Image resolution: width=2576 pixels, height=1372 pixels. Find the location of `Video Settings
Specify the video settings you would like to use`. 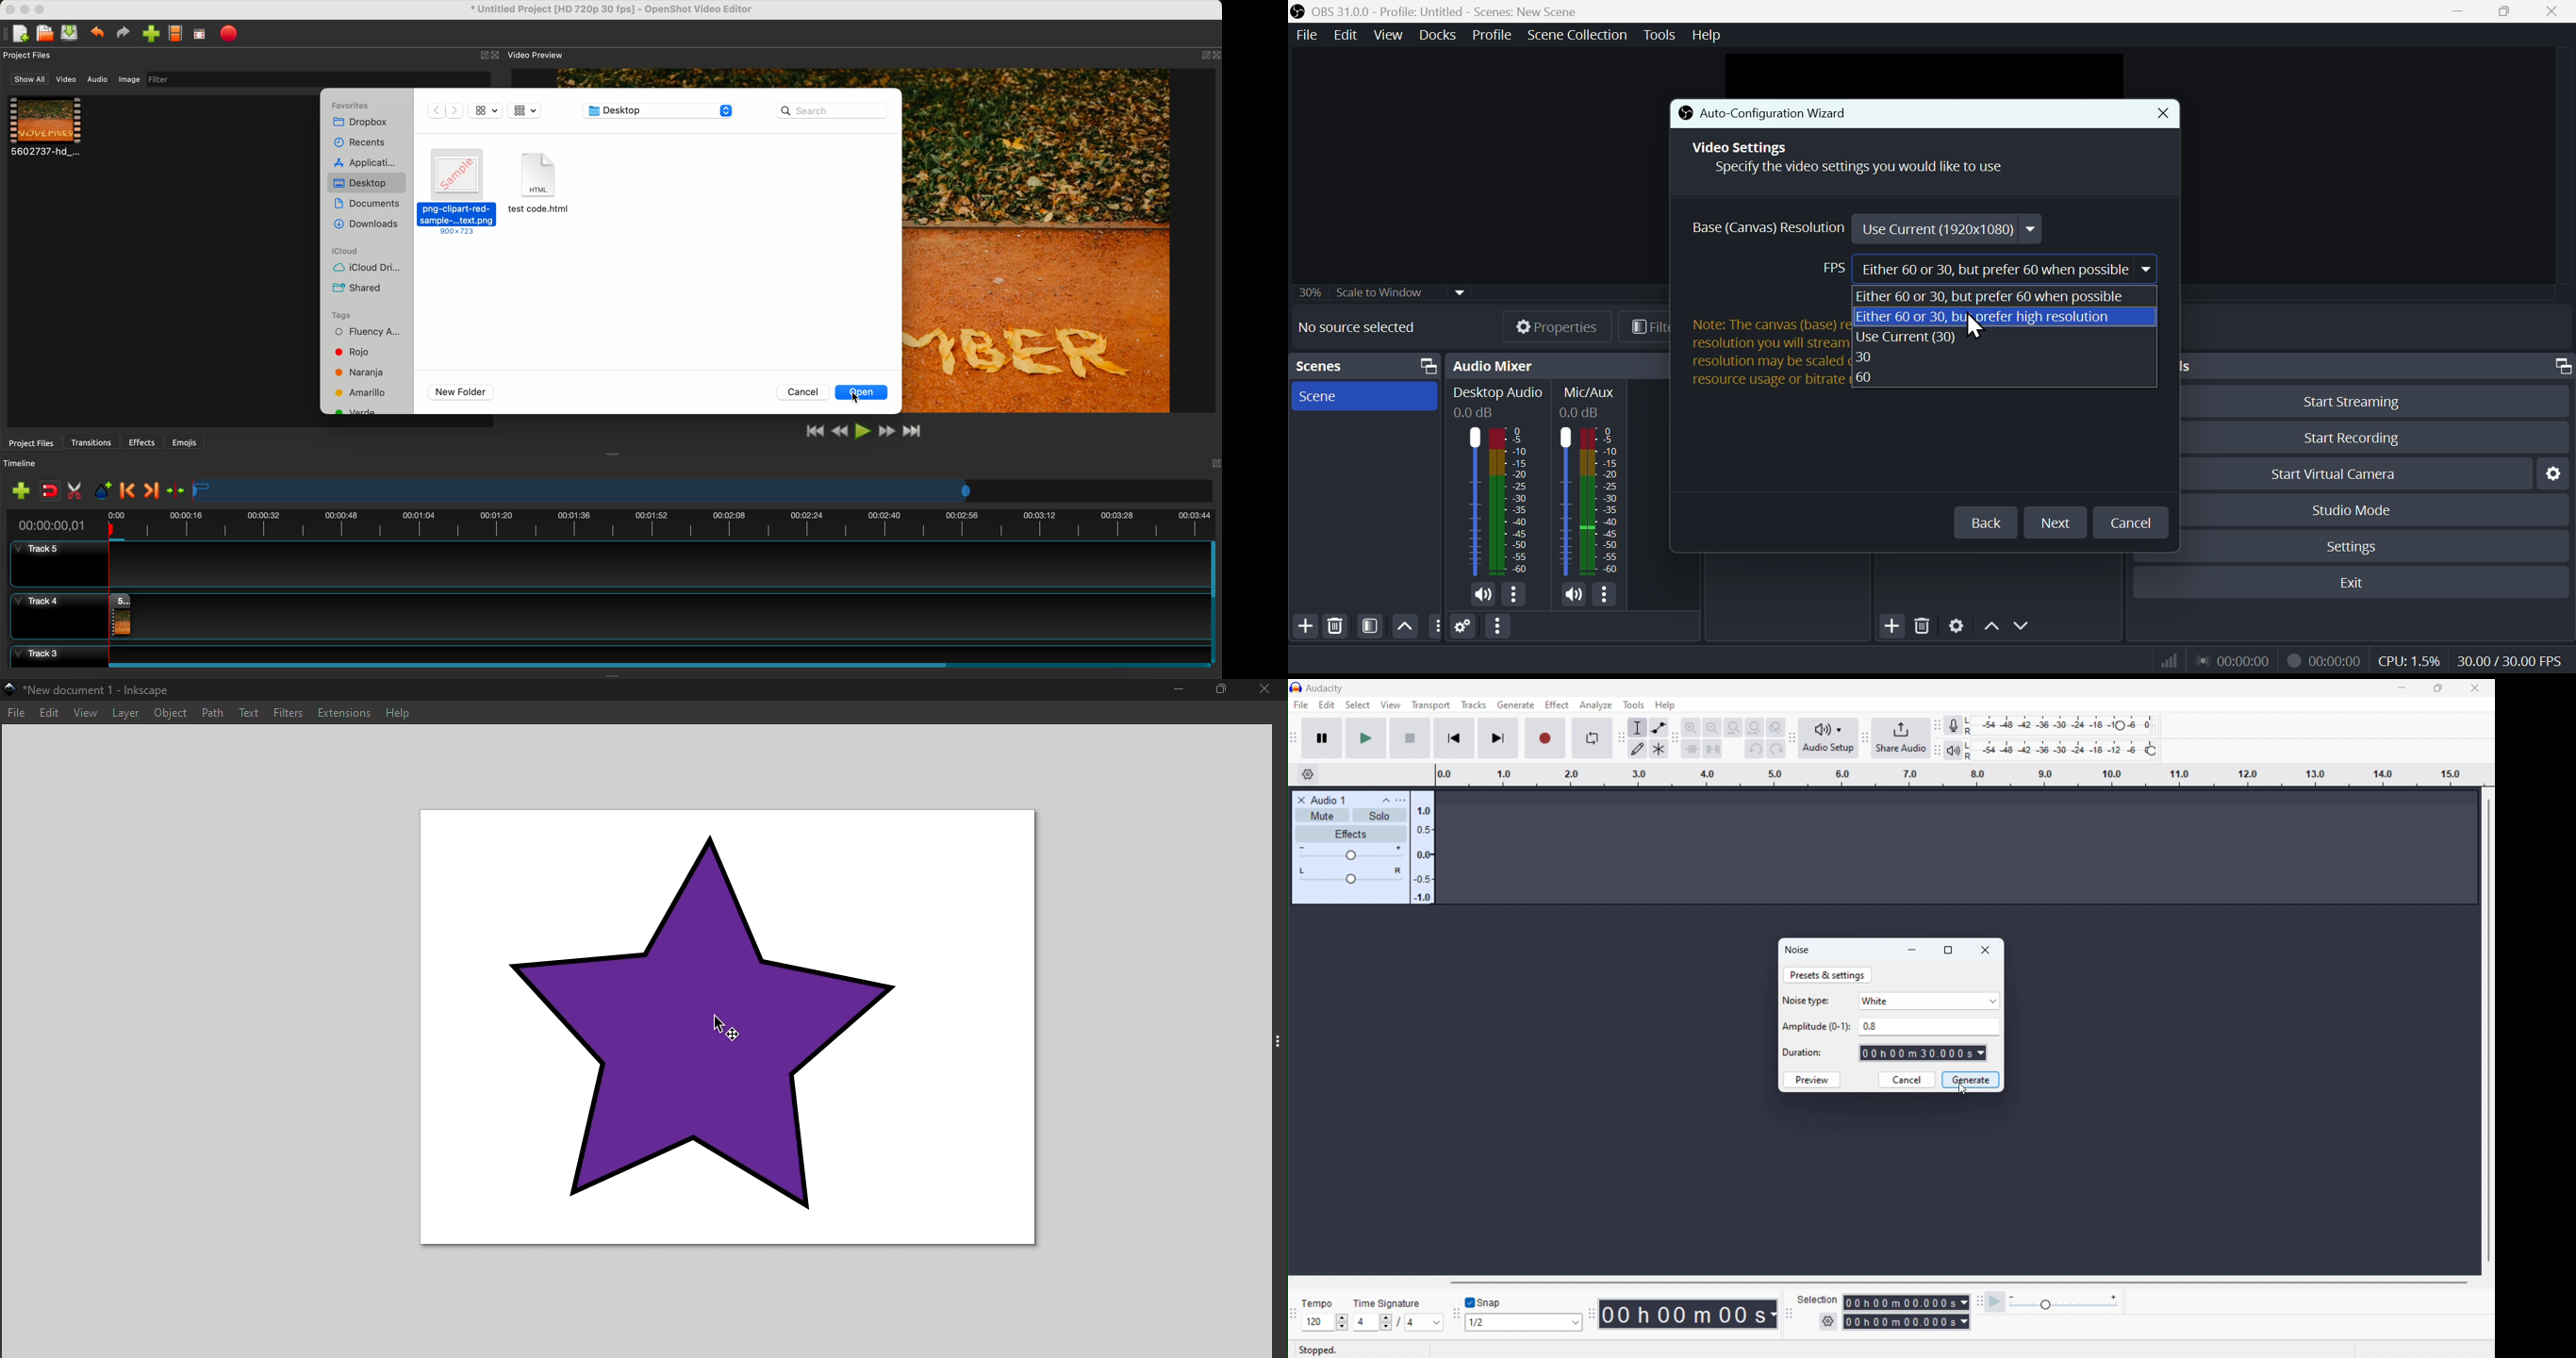

Video Settings
Specify the video settings you would like to use is located at coordinates (1856, 161).